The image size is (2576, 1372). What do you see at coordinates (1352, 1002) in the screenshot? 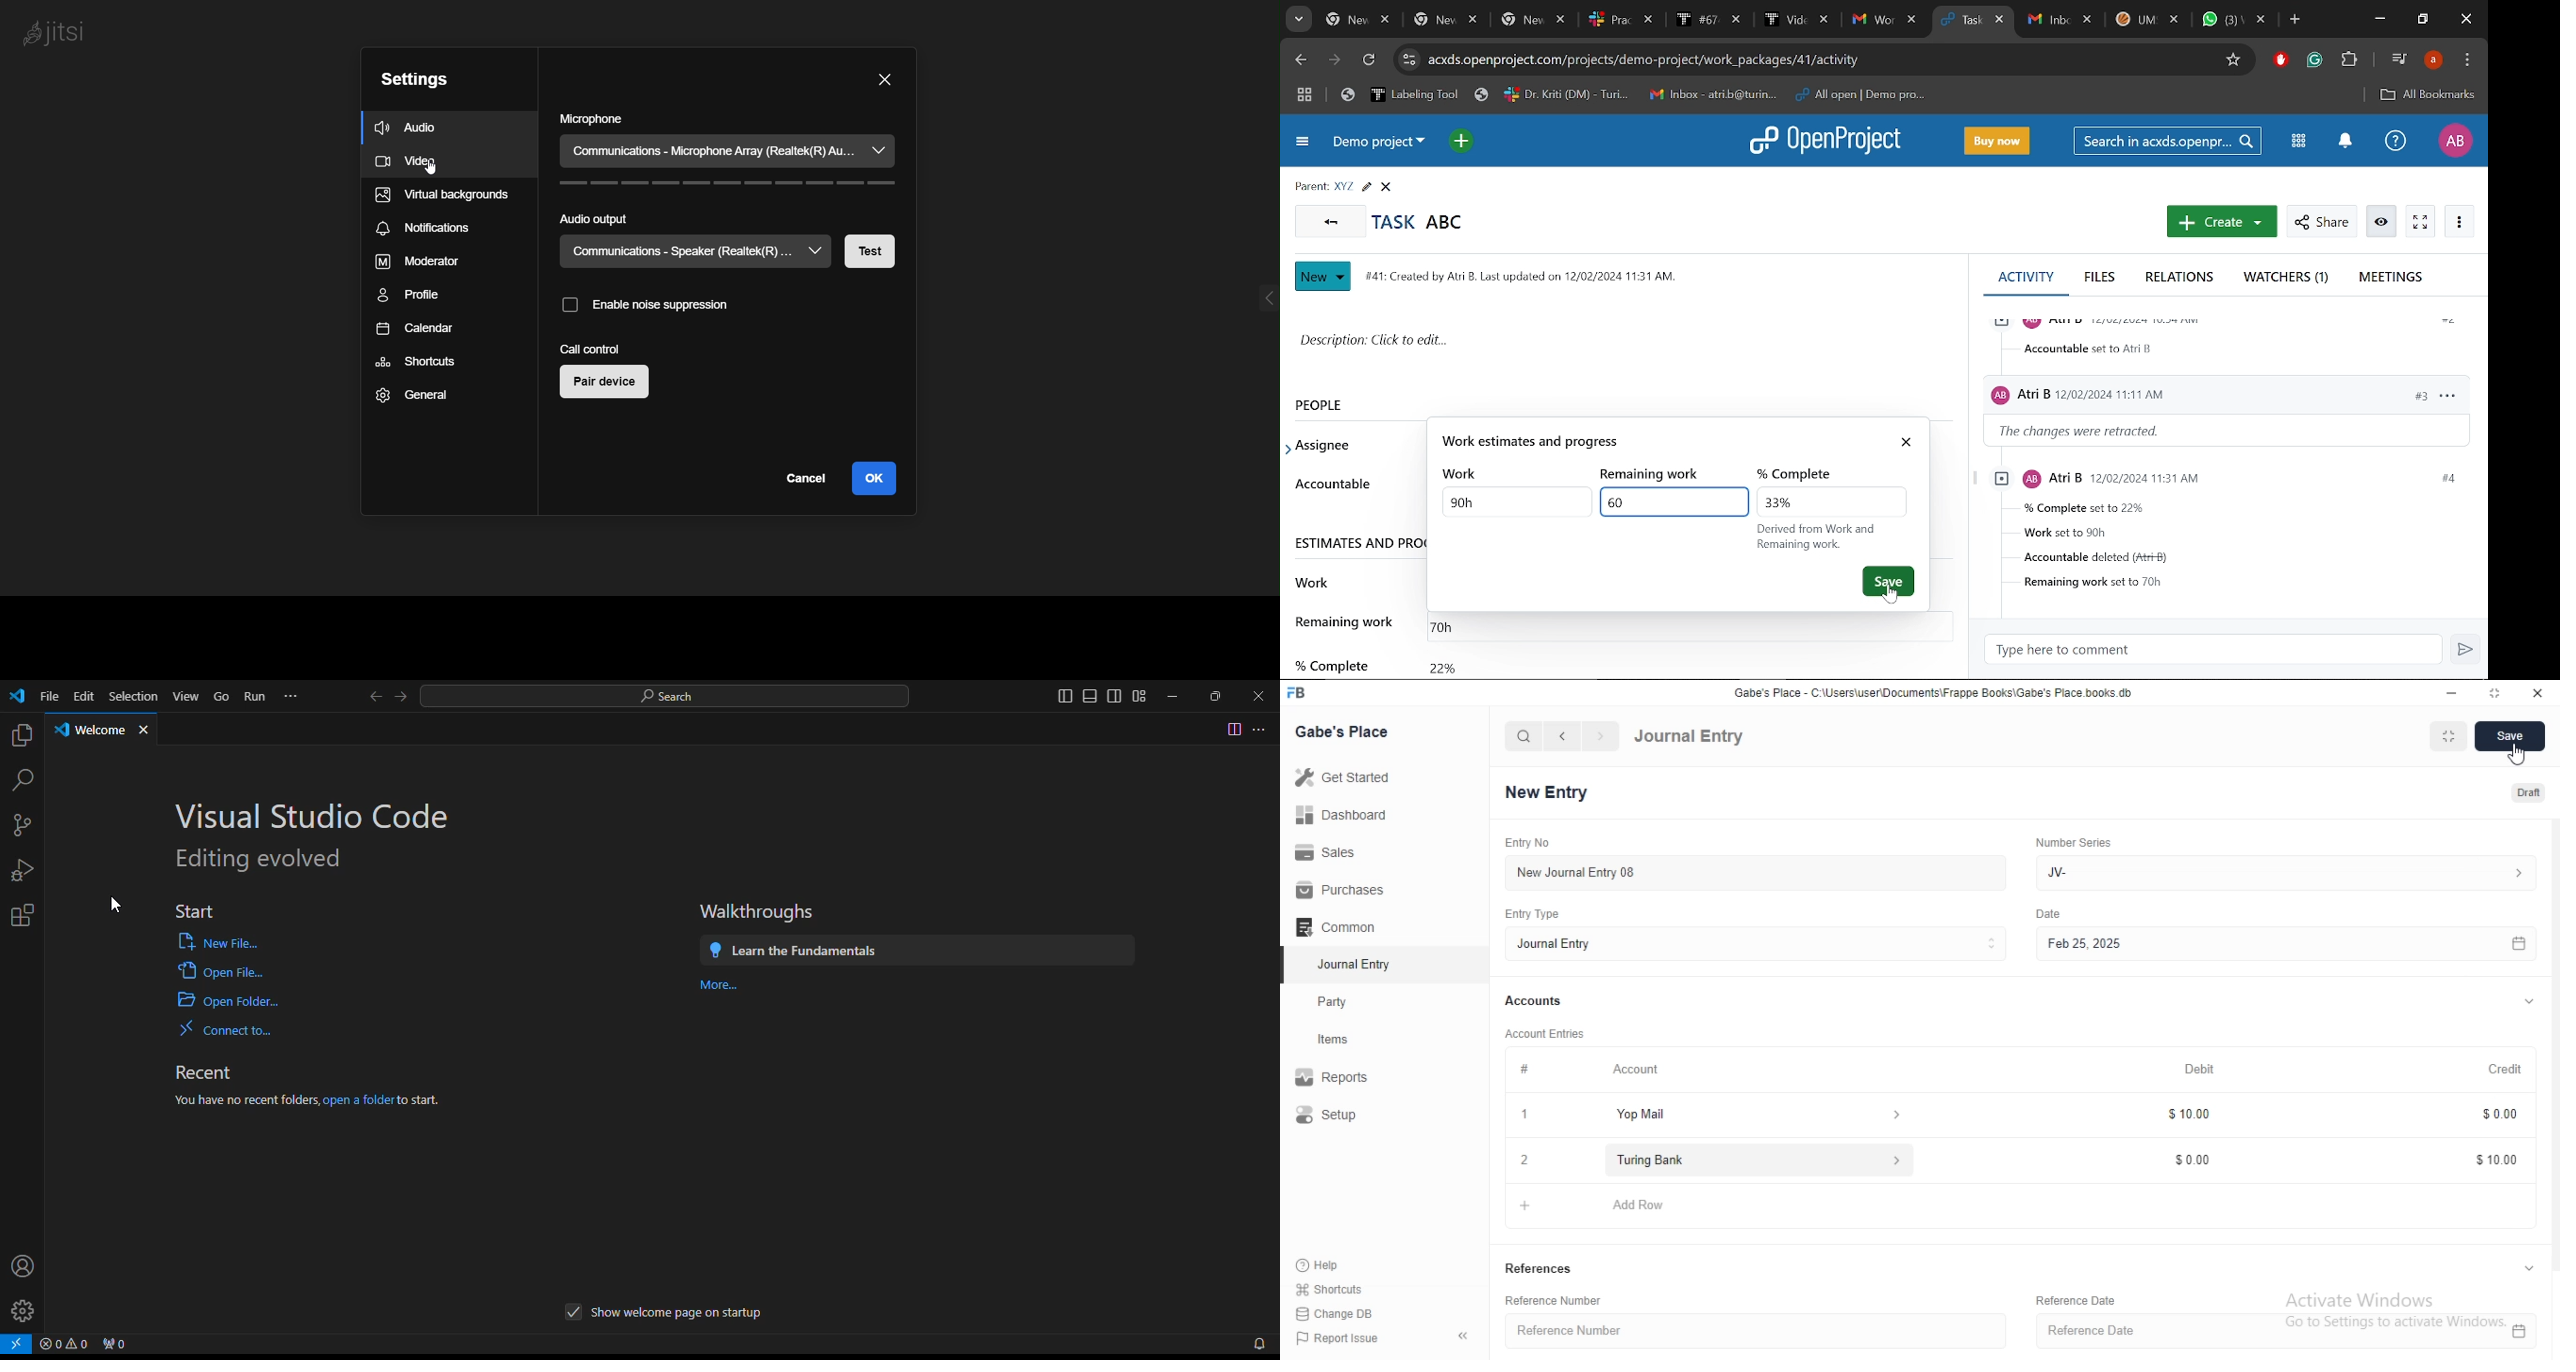
I see `Party` at bounding box center [1352, 1002].